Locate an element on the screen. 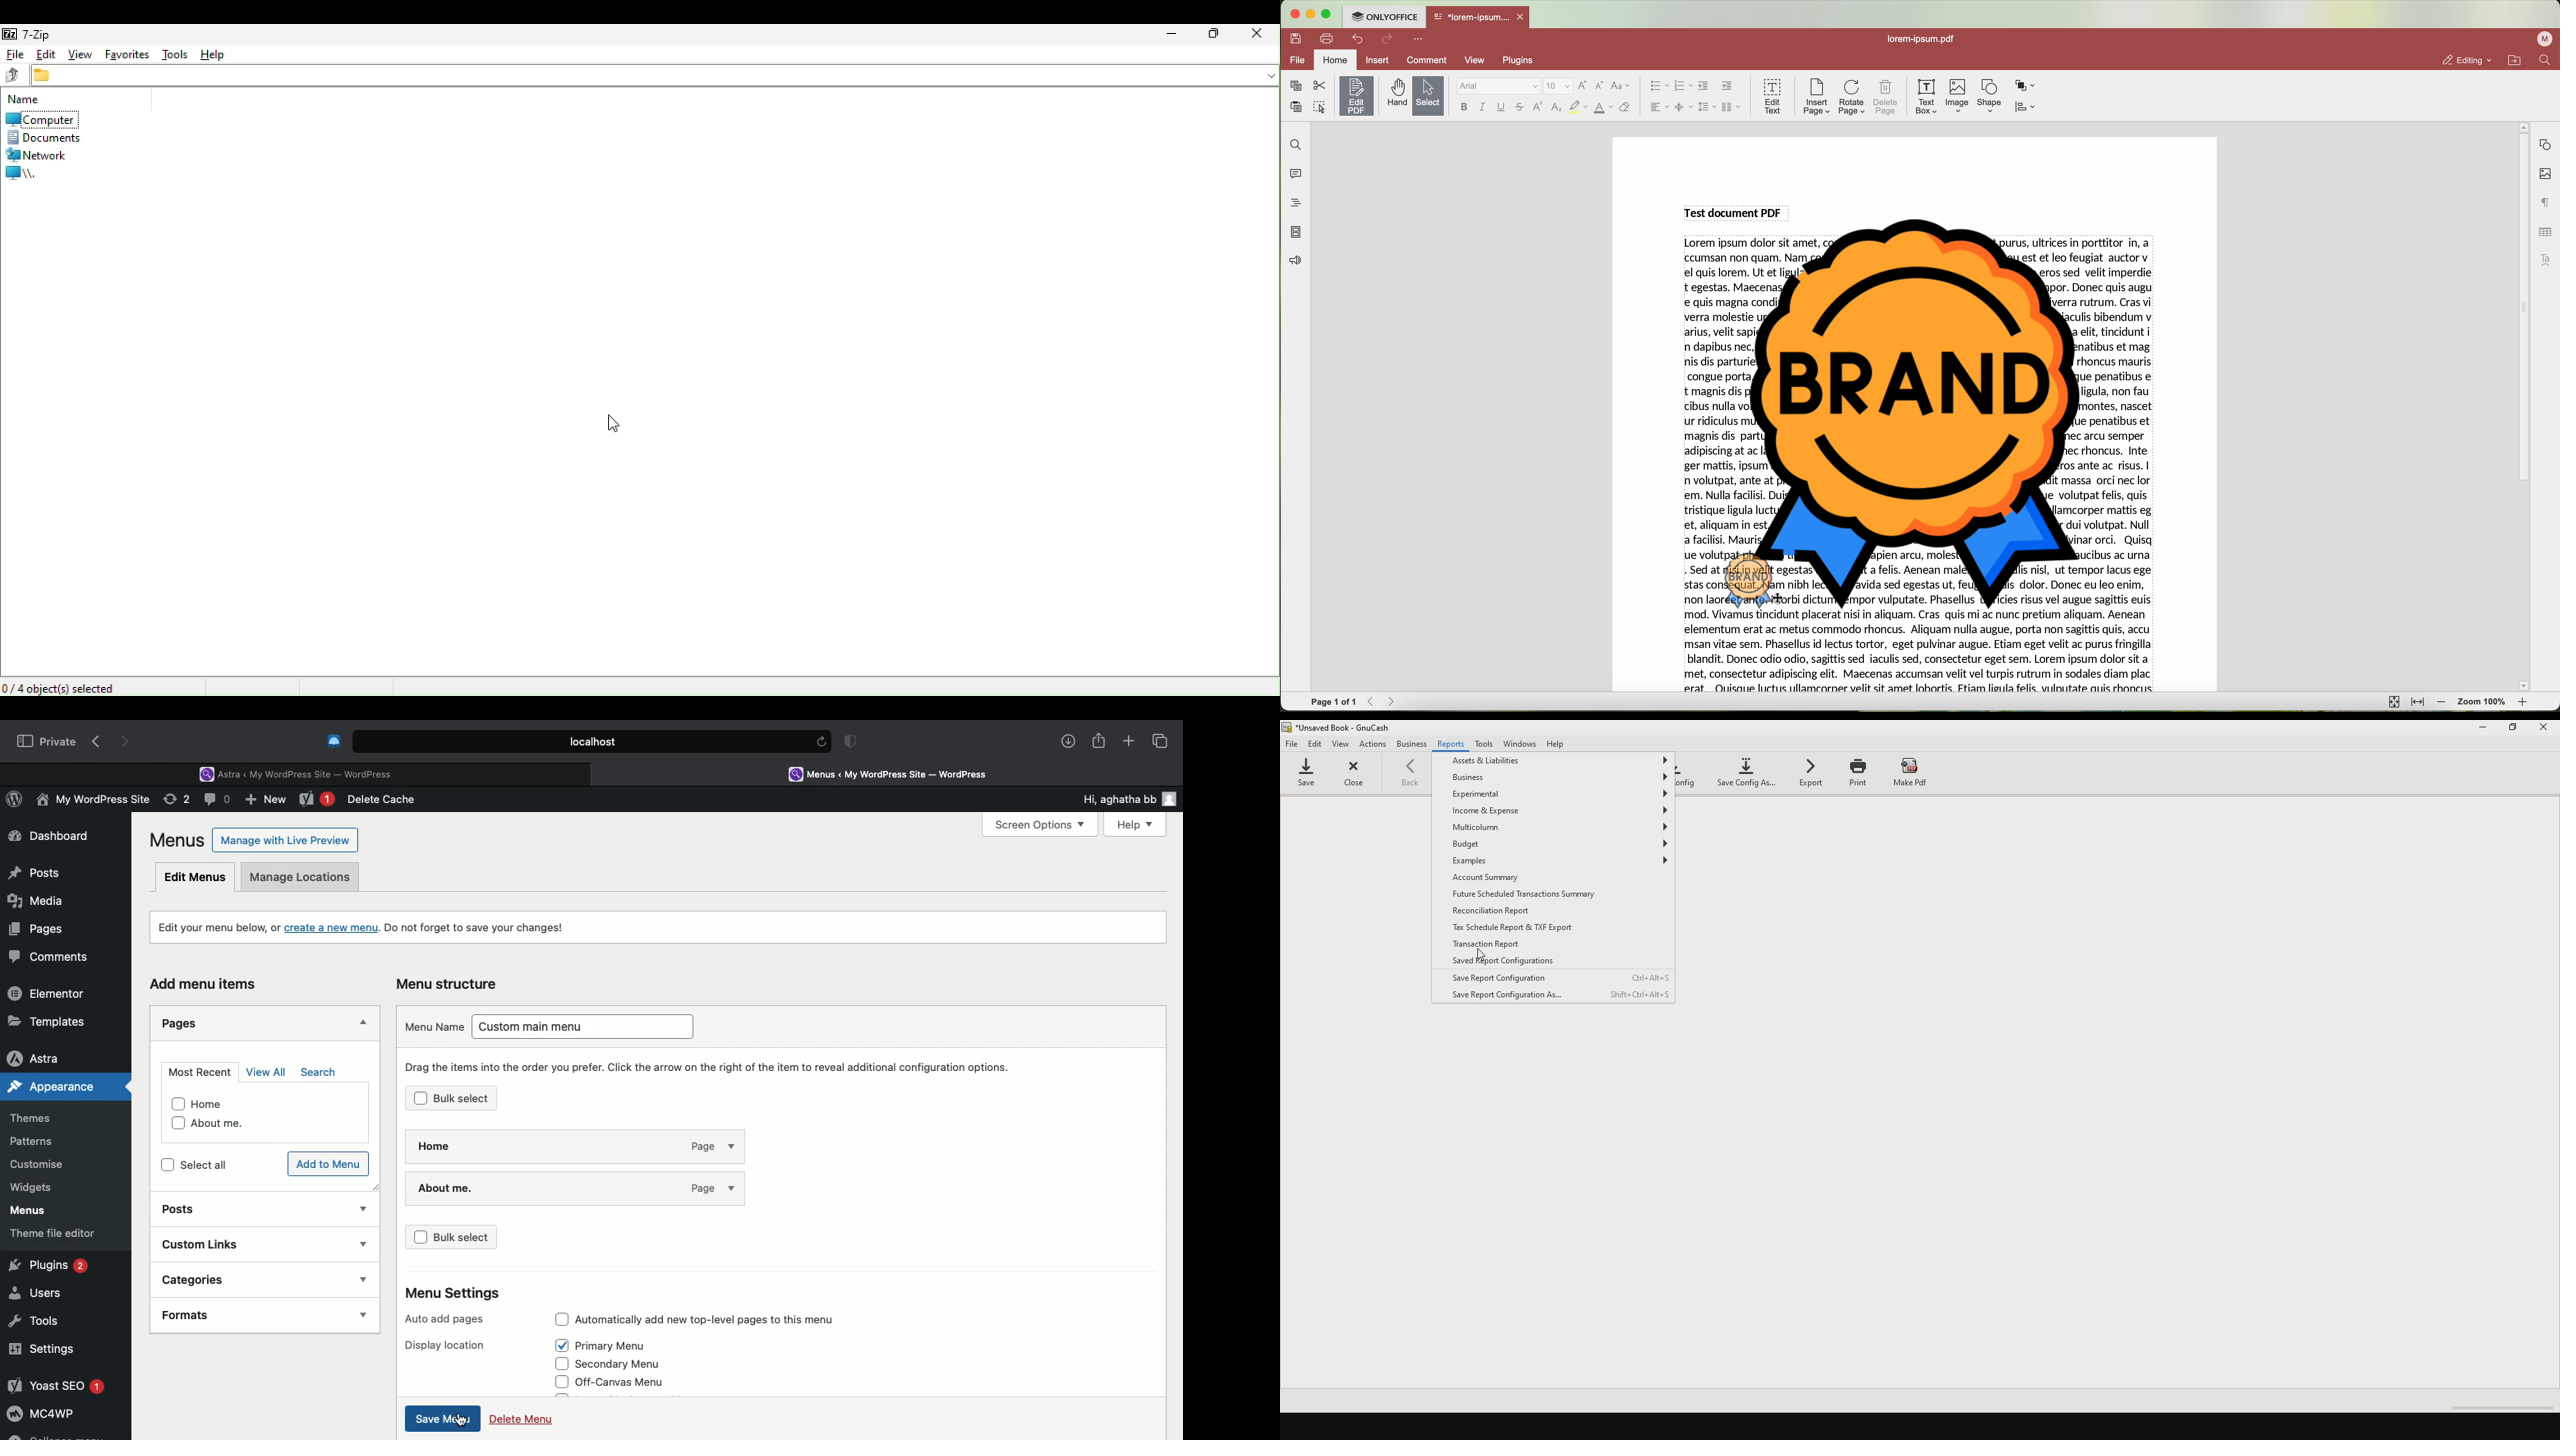 The width and height of the screenshot is (2576, 1456). editing is located at coordinates (2466, 60).